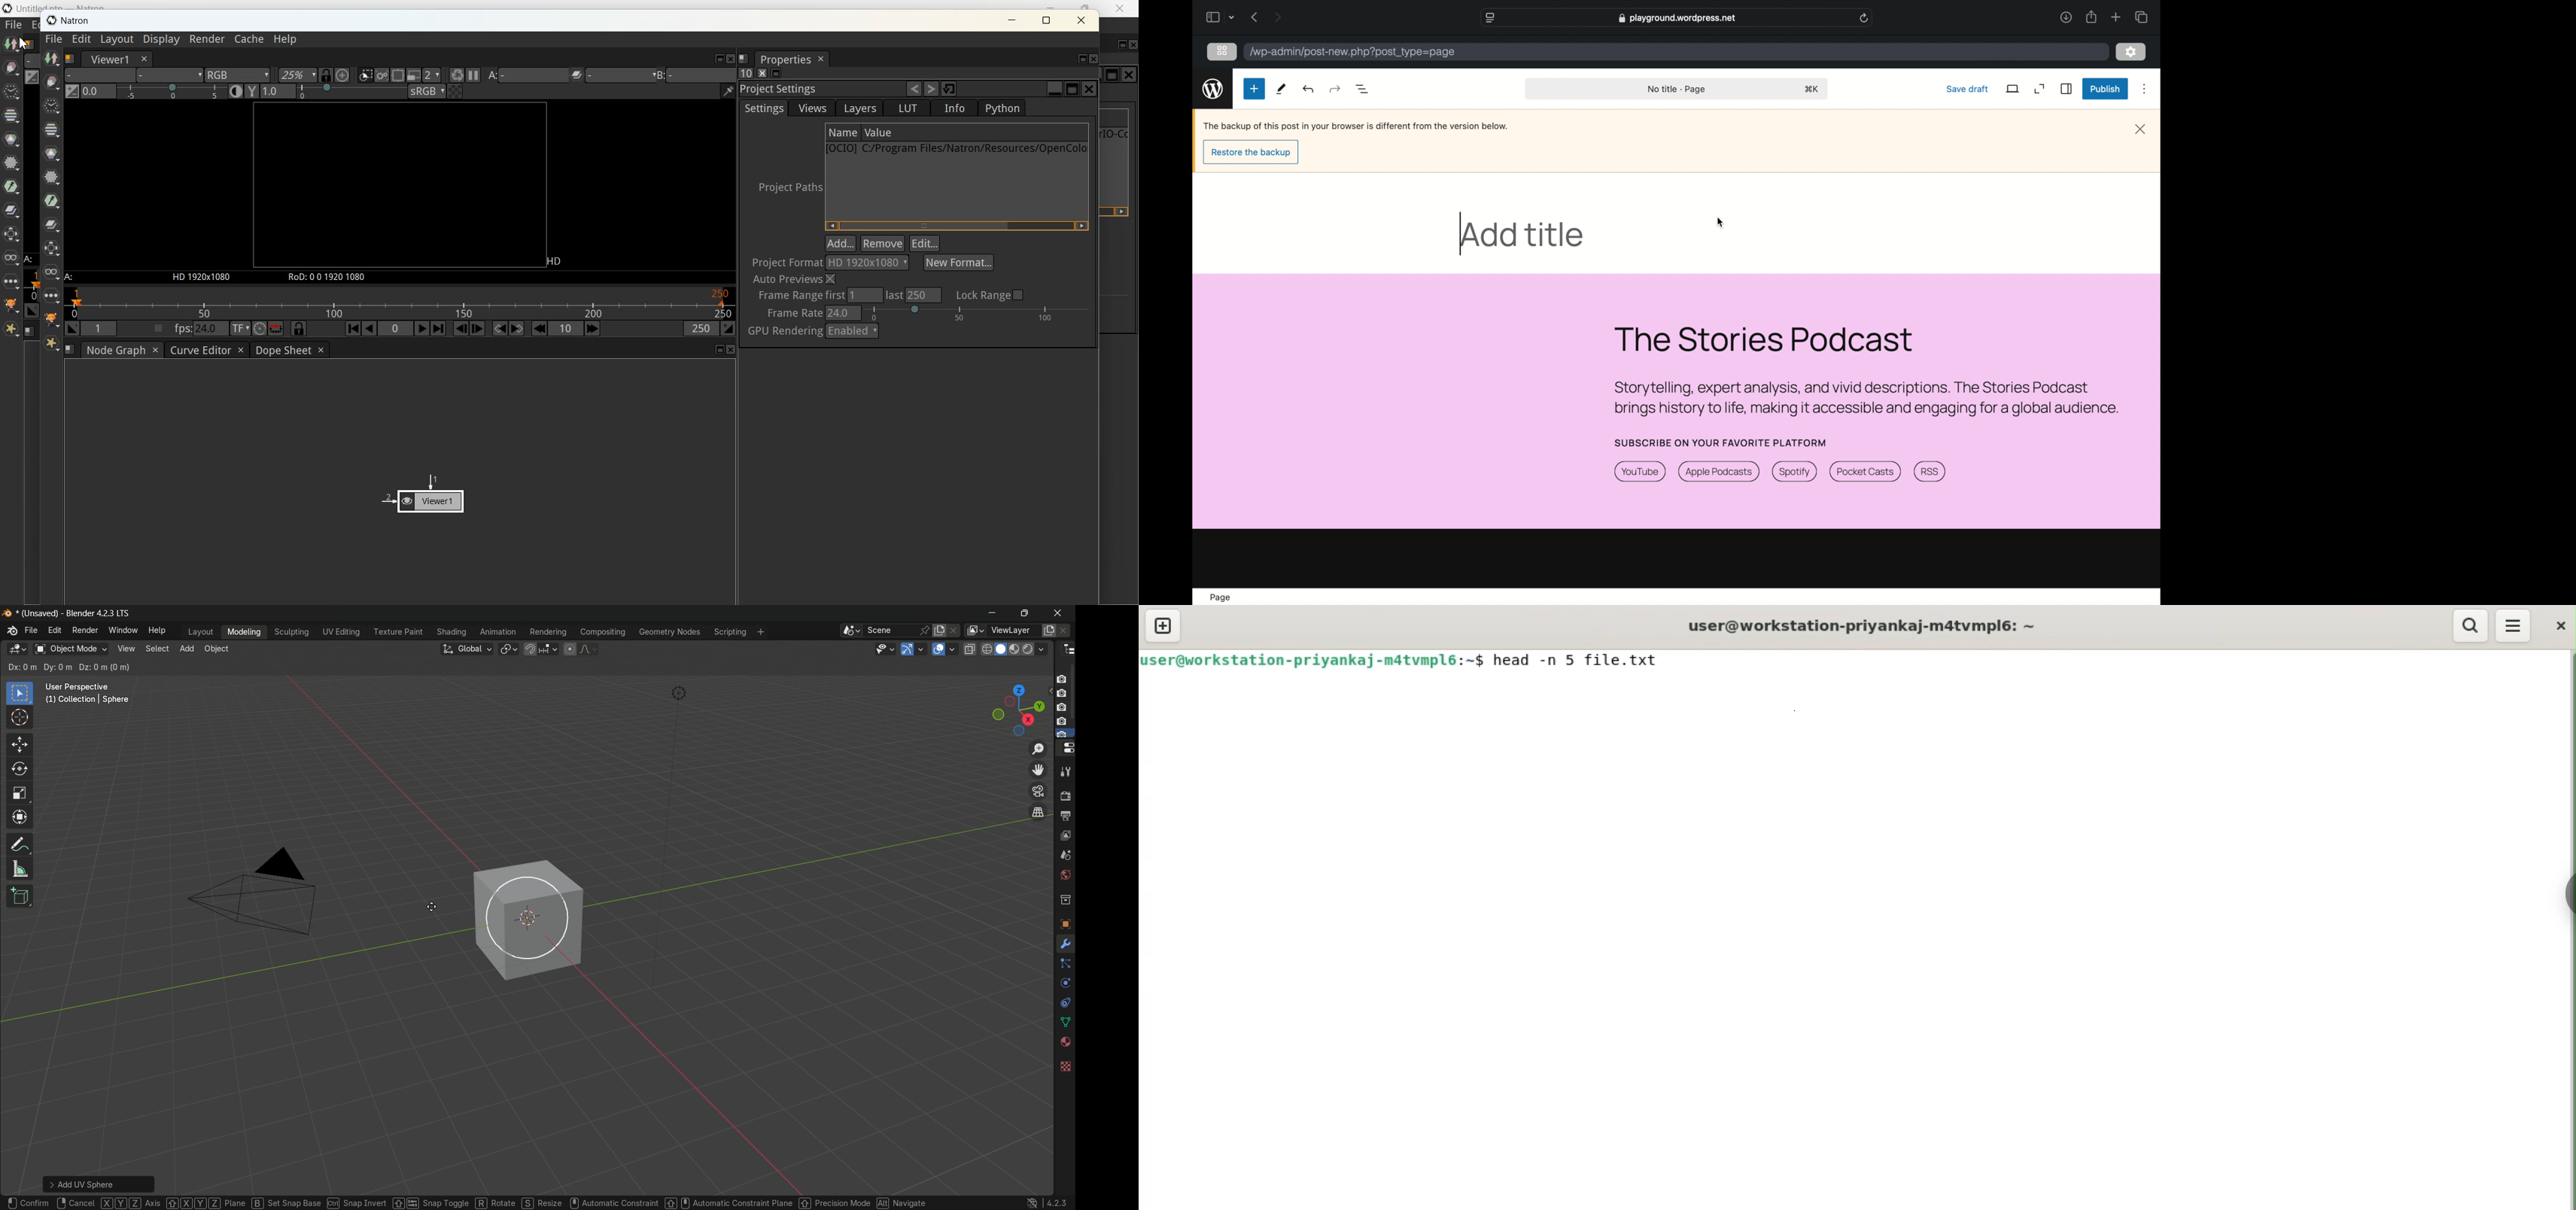  What do you see at coordinates (510, 649) in the screenshot?
I see `transform pivot table` at bounding box center [510, 649].